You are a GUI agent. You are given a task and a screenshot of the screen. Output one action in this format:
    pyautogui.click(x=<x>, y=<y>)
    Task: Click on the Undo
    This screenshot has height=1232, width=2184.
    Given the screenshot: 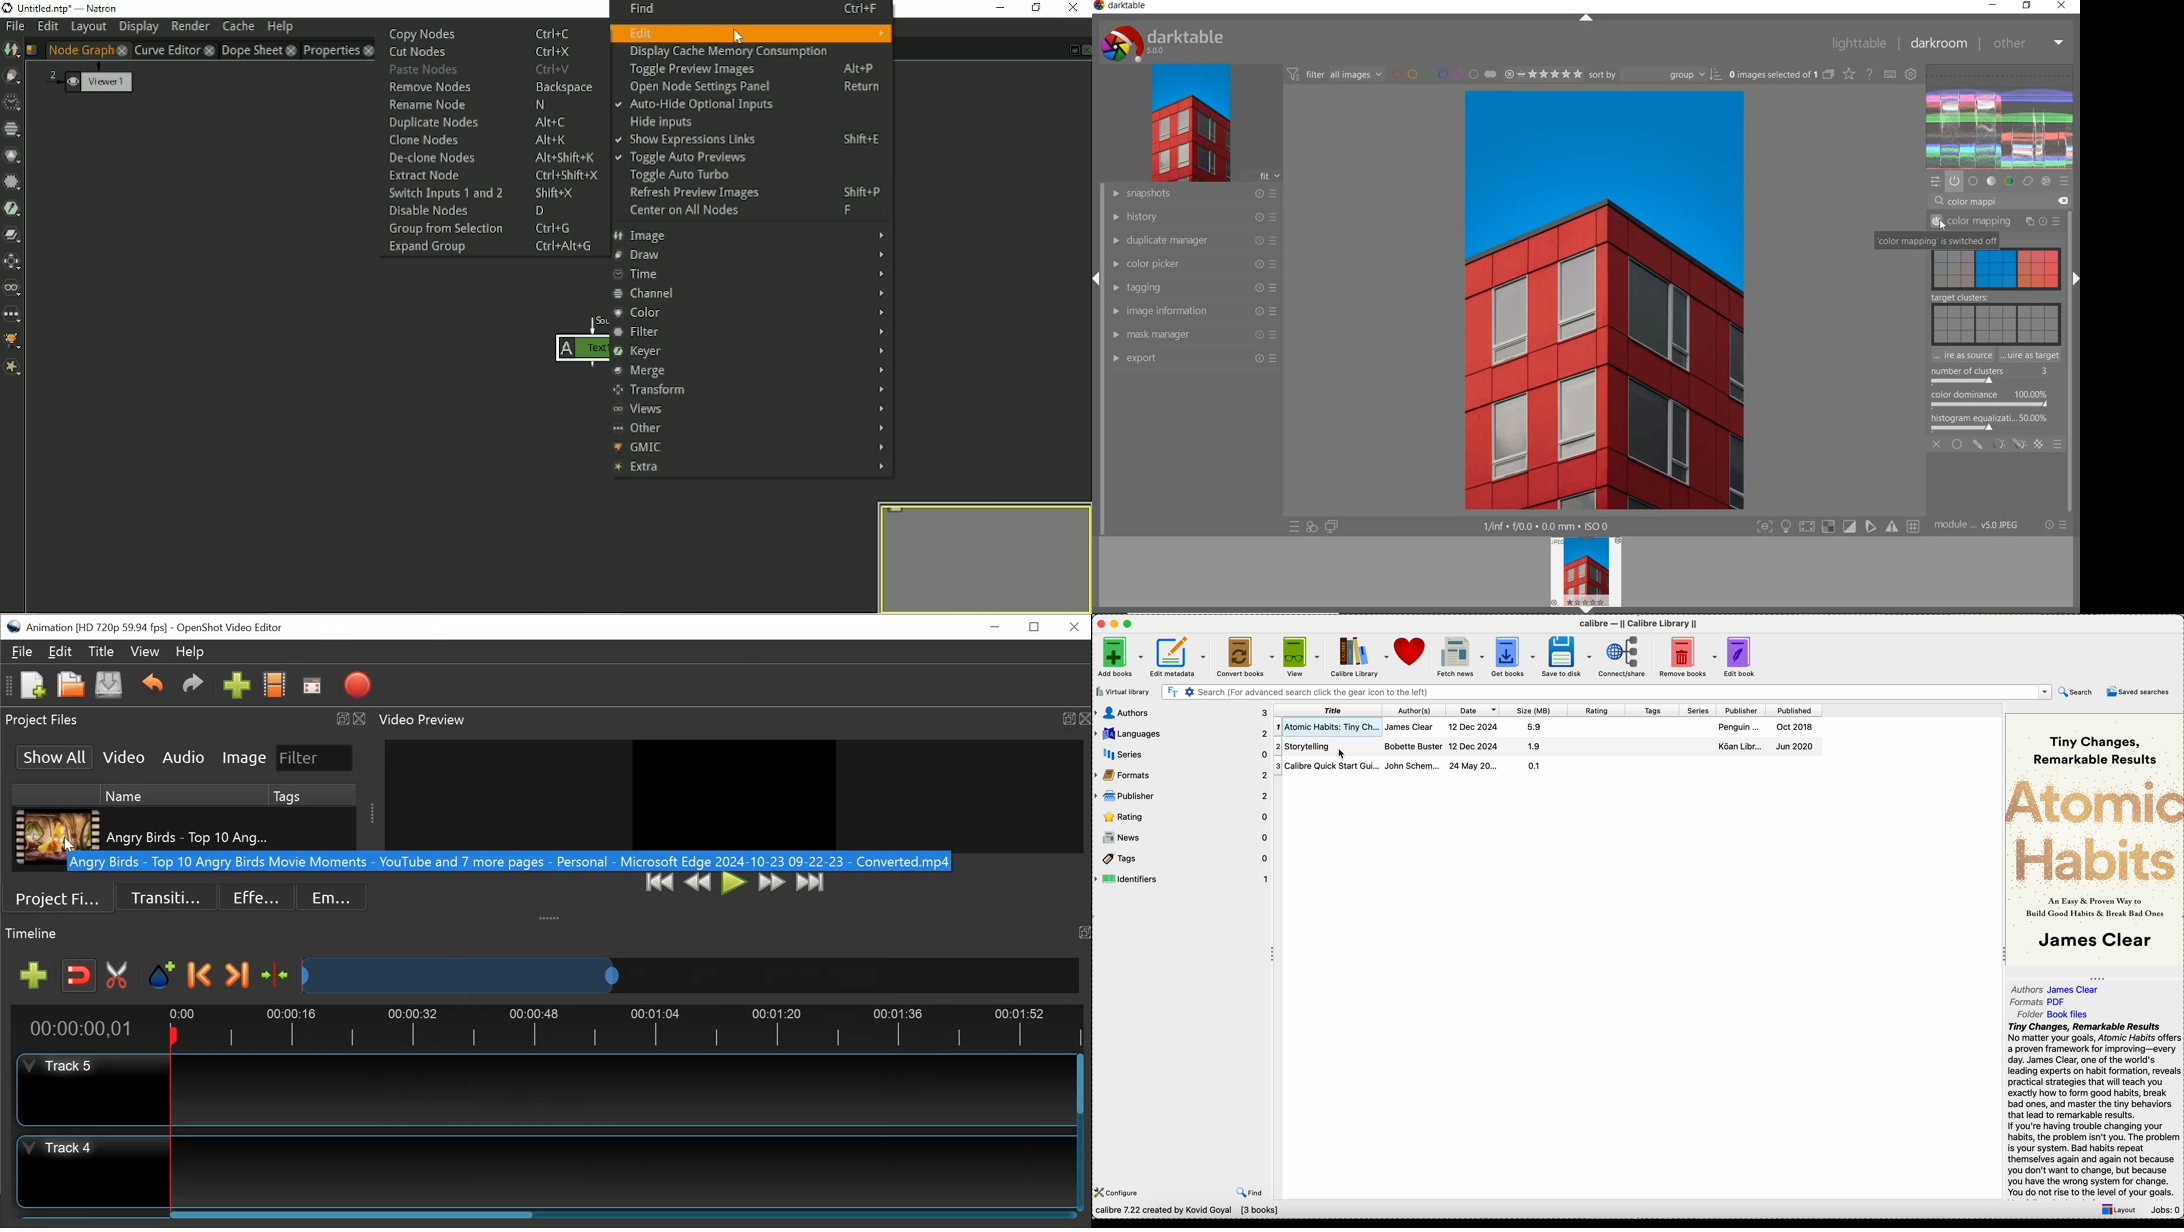 What is the action you would take?
    pyautogui.click(x=152, y=684)
    